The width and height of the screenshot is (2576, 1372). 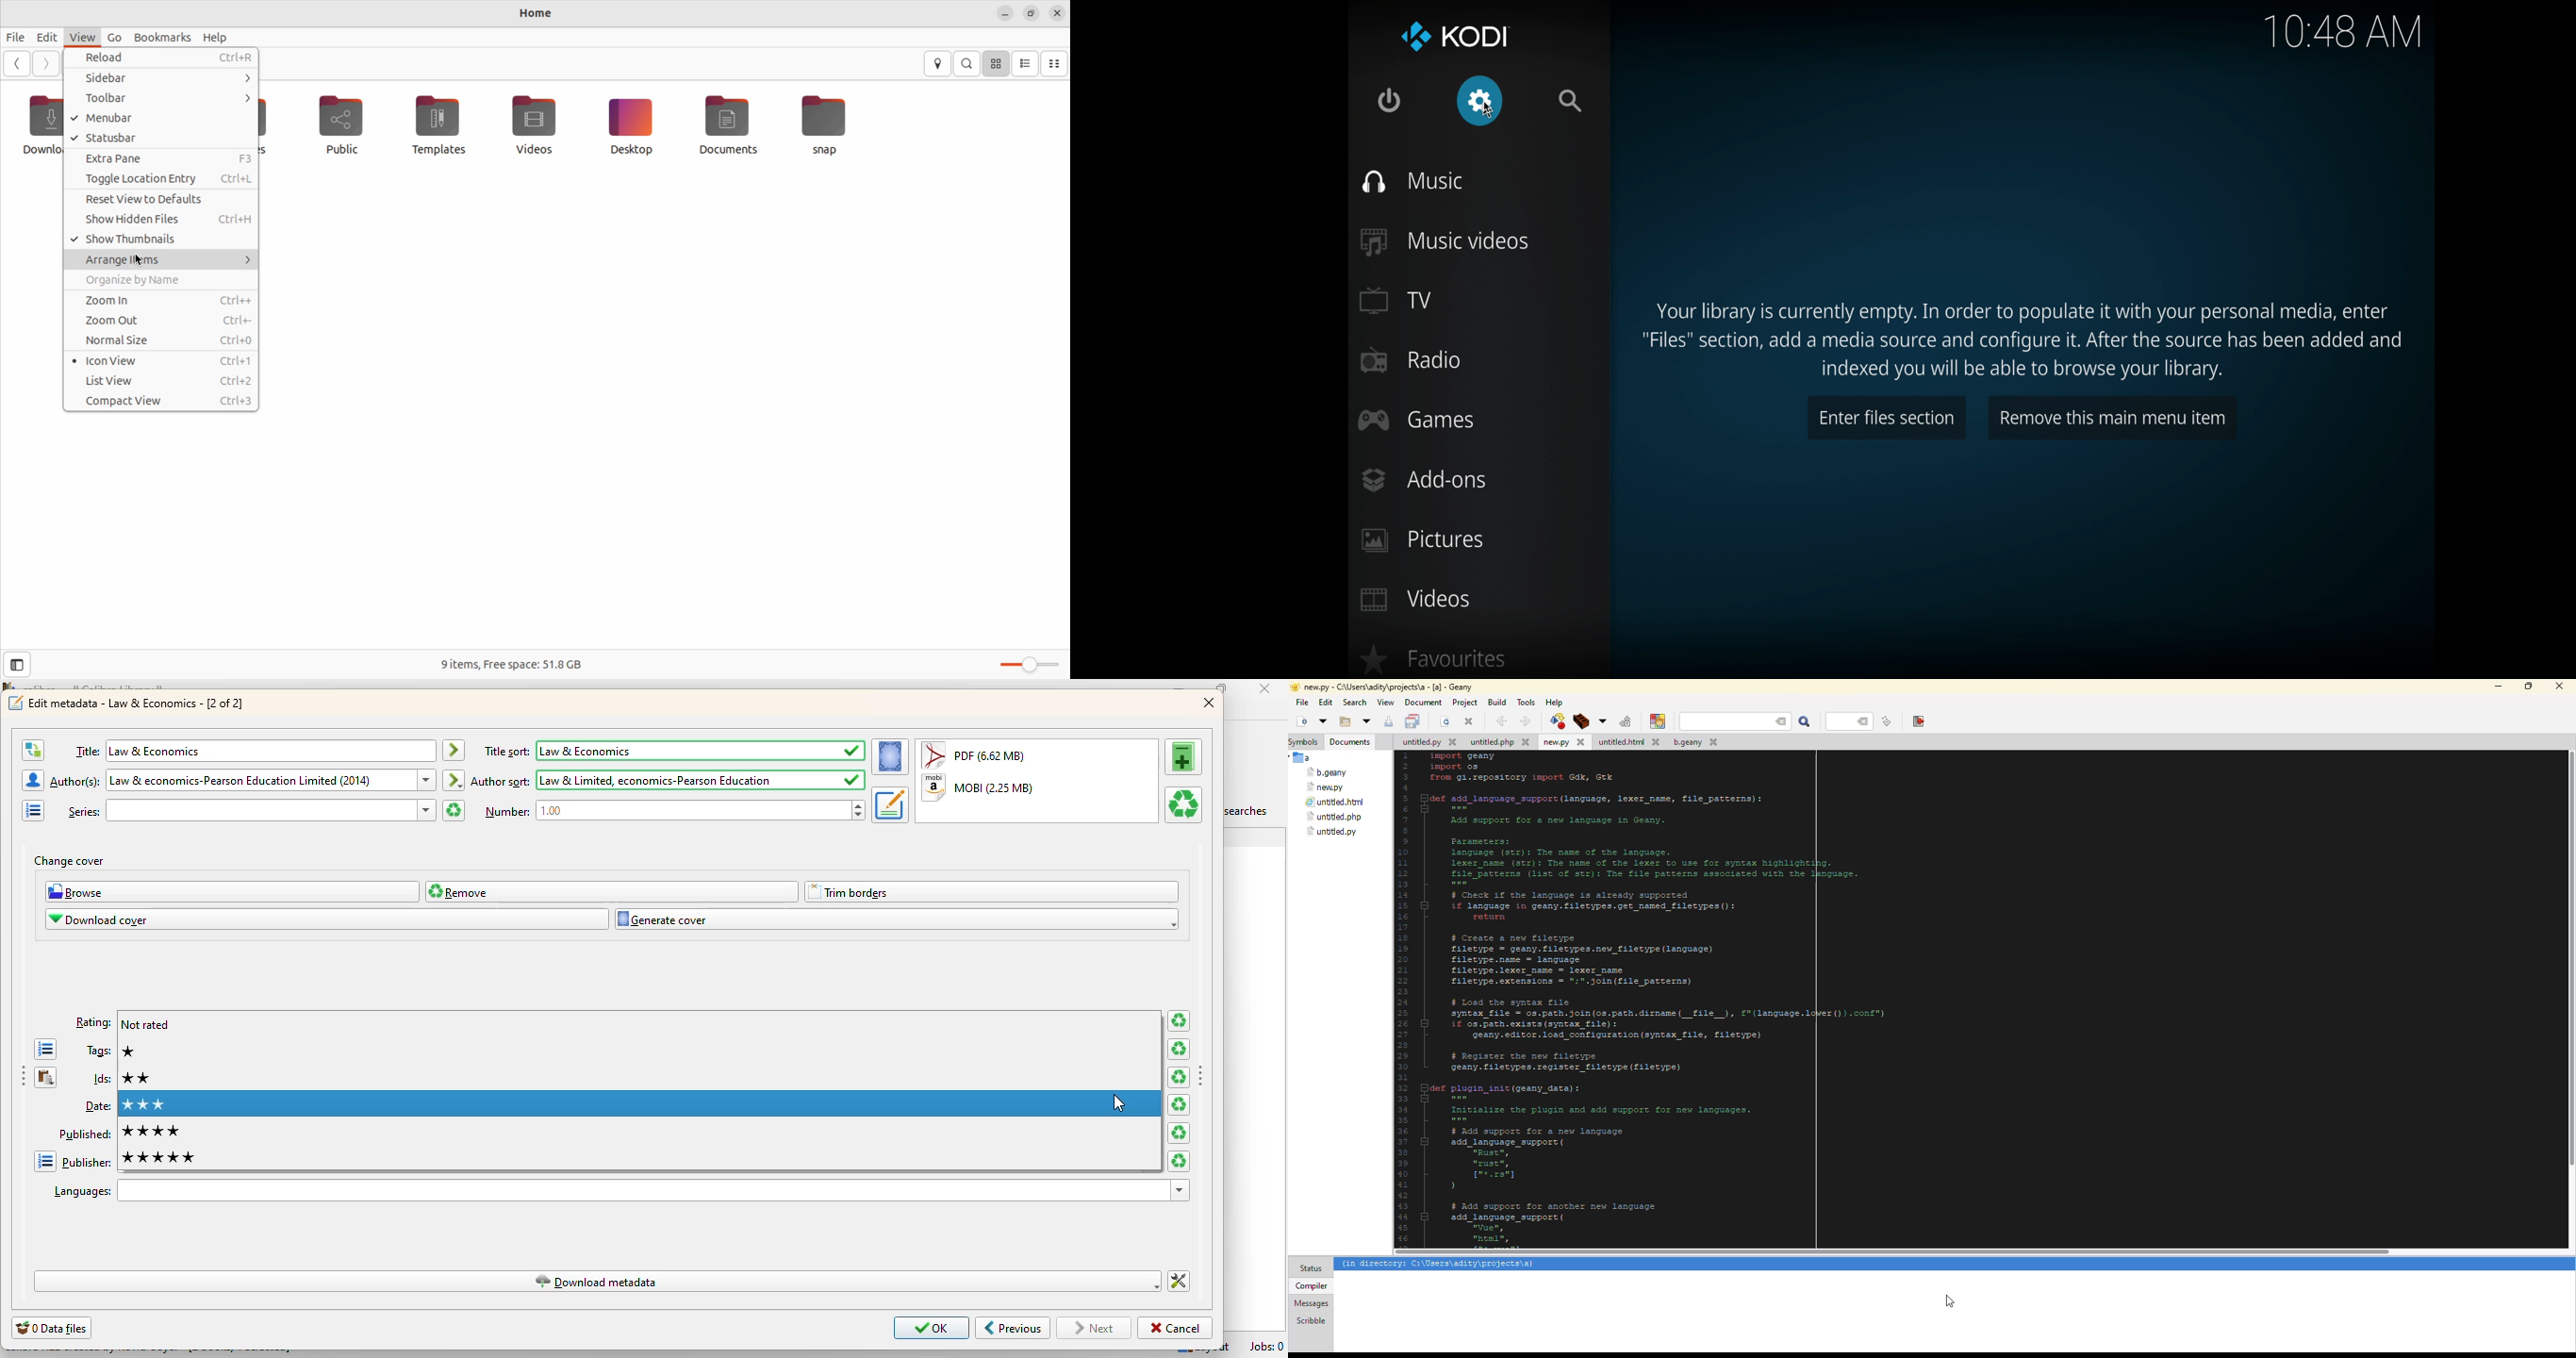 What do you see at coordinates (86, 1163) in the screenshot?
I see `publisher:` at bounding box center [86, 1163].